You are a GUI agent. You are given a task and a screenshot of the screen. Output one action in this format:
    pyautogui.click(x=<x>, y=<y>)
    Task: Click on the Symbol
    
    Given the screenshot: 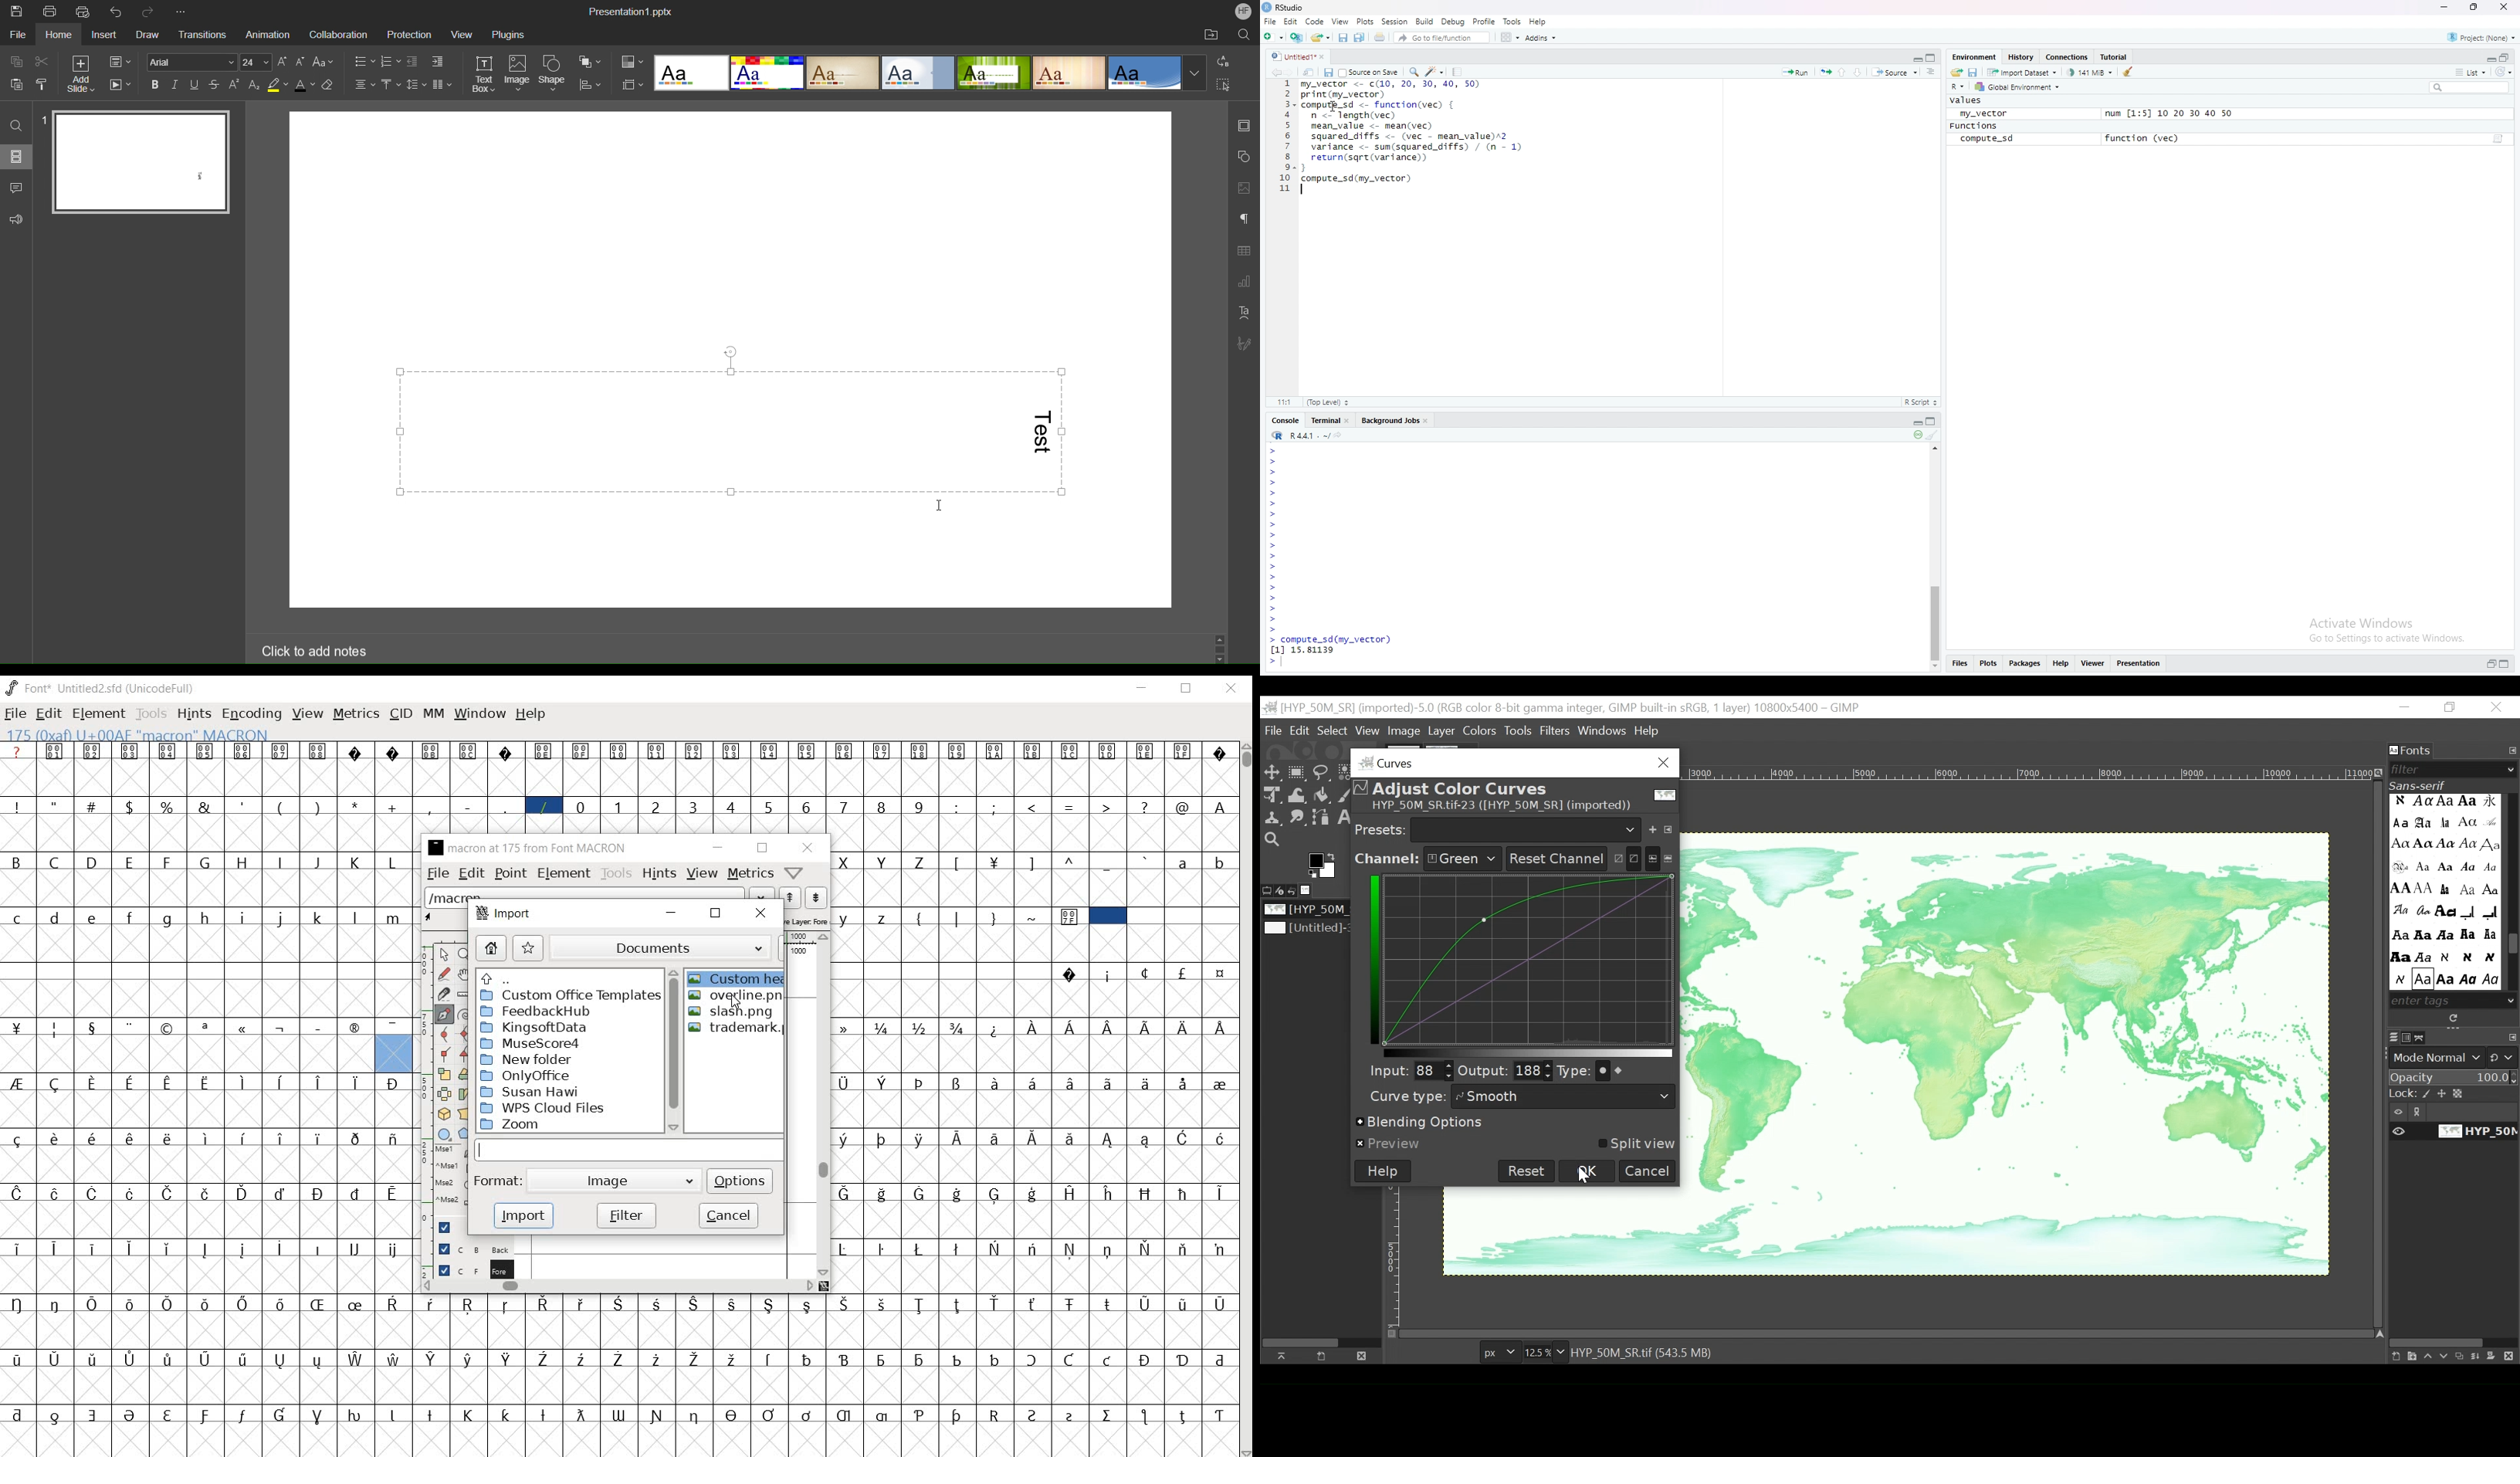 What is the action you would take?
    pyautogui.click(x=206, y=1026)
    